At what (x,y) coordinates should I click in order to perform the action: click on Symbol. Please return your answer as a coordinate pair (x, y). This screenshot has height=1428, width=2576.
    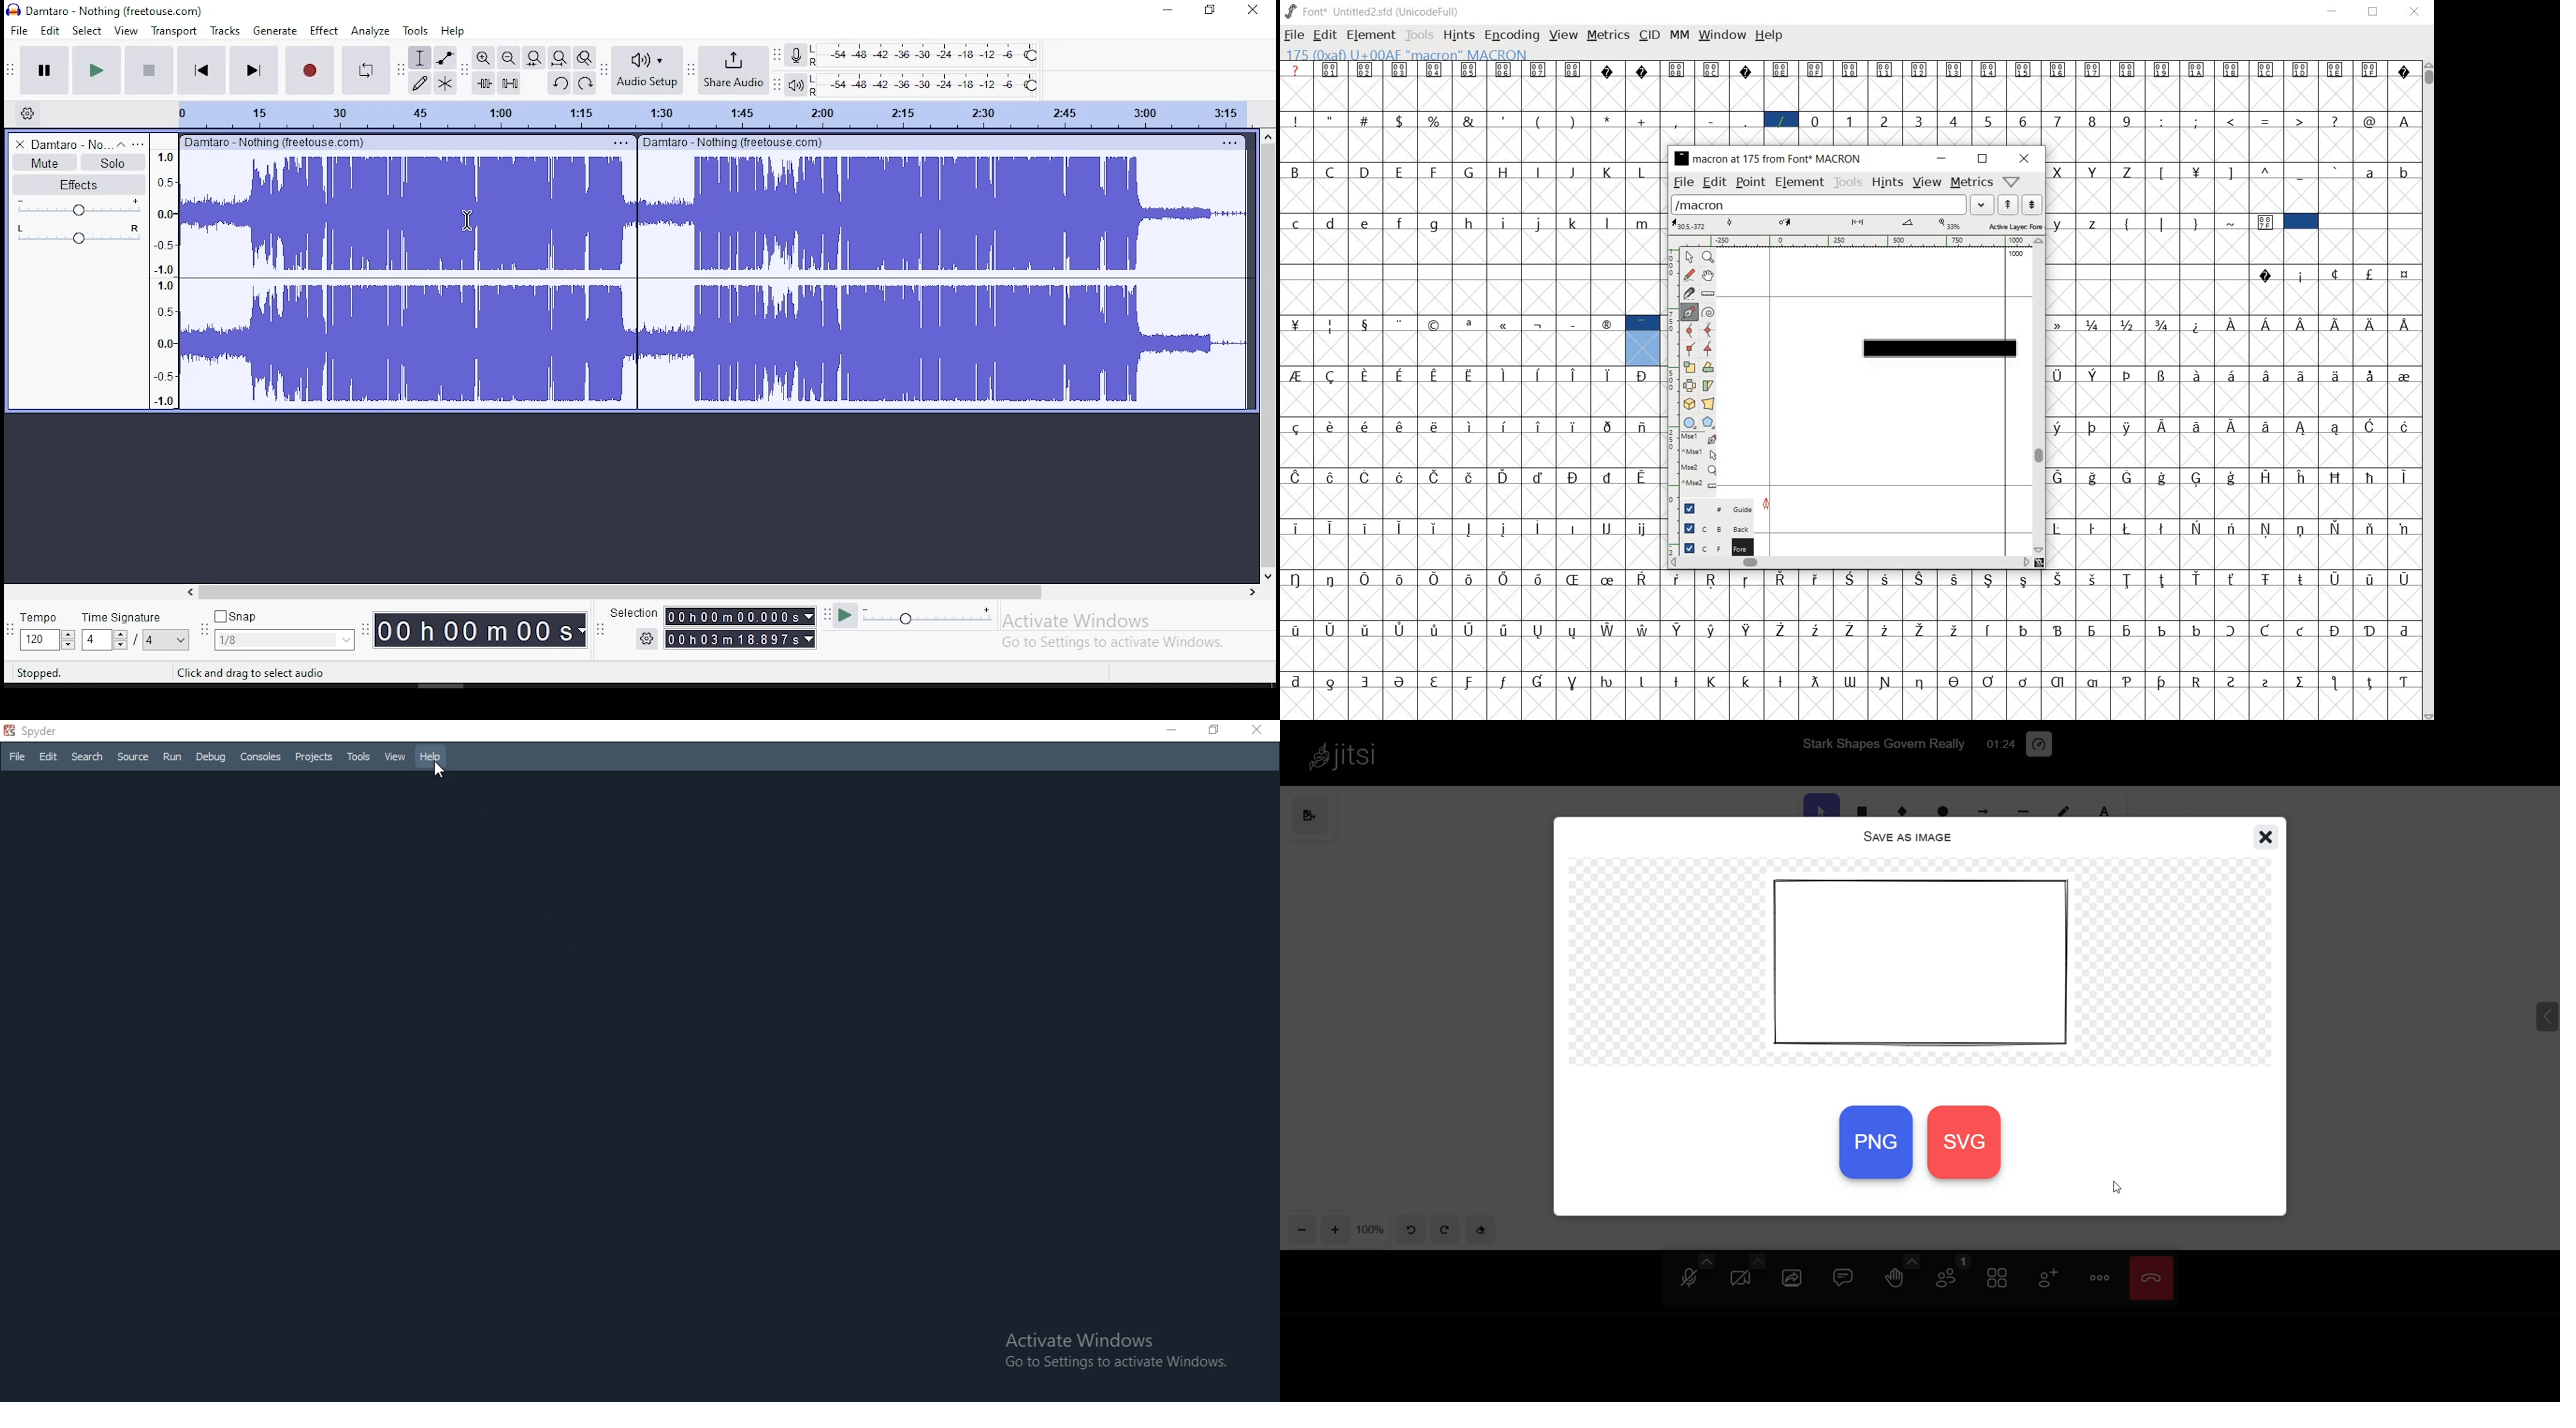
    Looking at the image, I should click on (2402, 478).